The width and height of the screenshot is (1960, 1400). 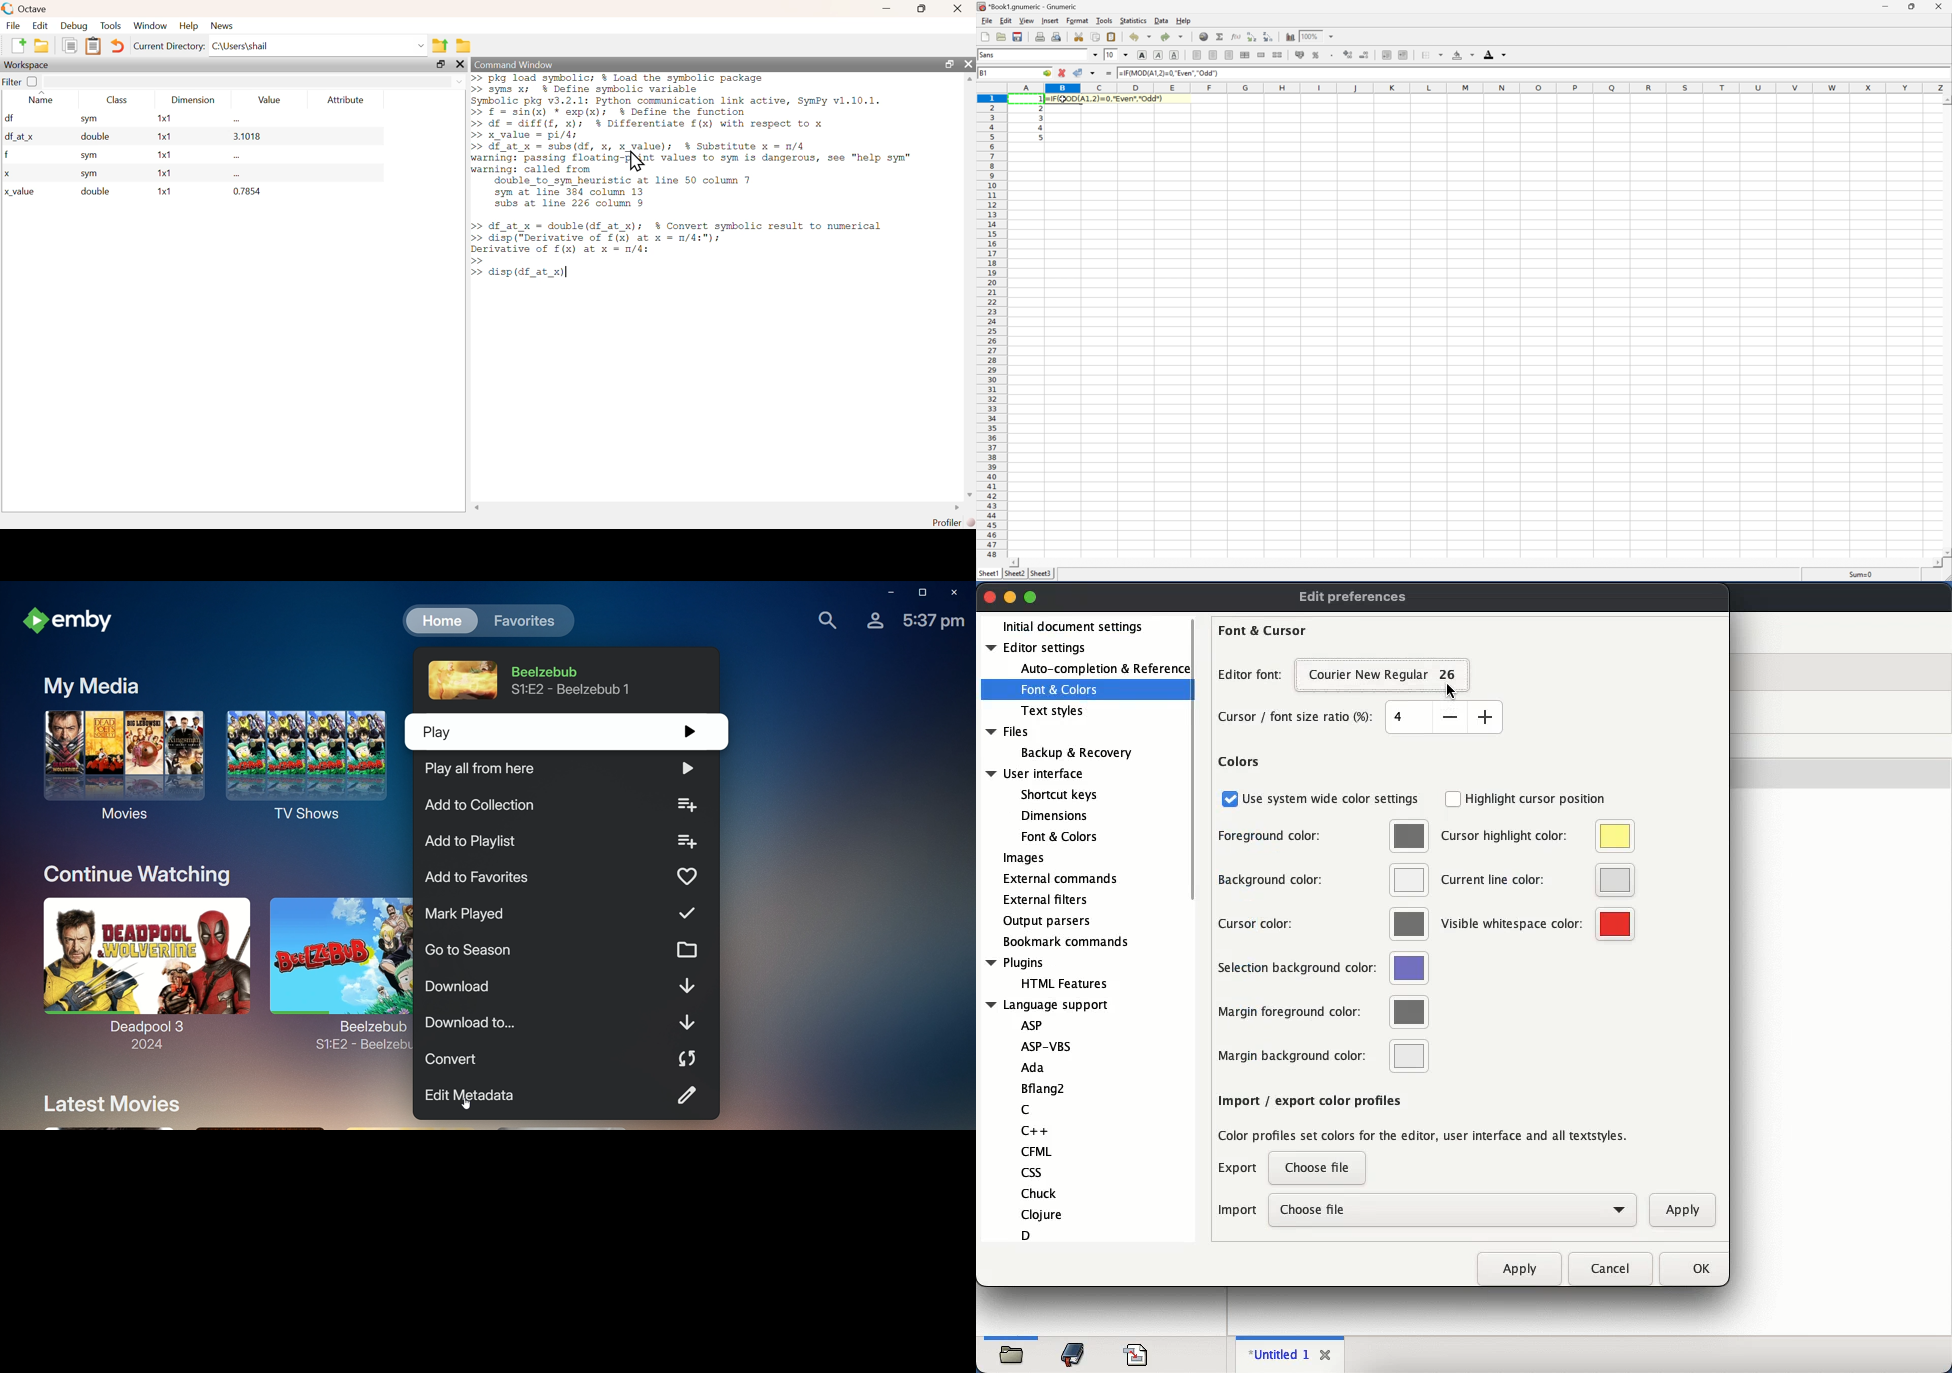 What do you see at coordinates (1068, 943) in the screenshot?
I see `bookmark commands` at bounding box center [1068, 943].